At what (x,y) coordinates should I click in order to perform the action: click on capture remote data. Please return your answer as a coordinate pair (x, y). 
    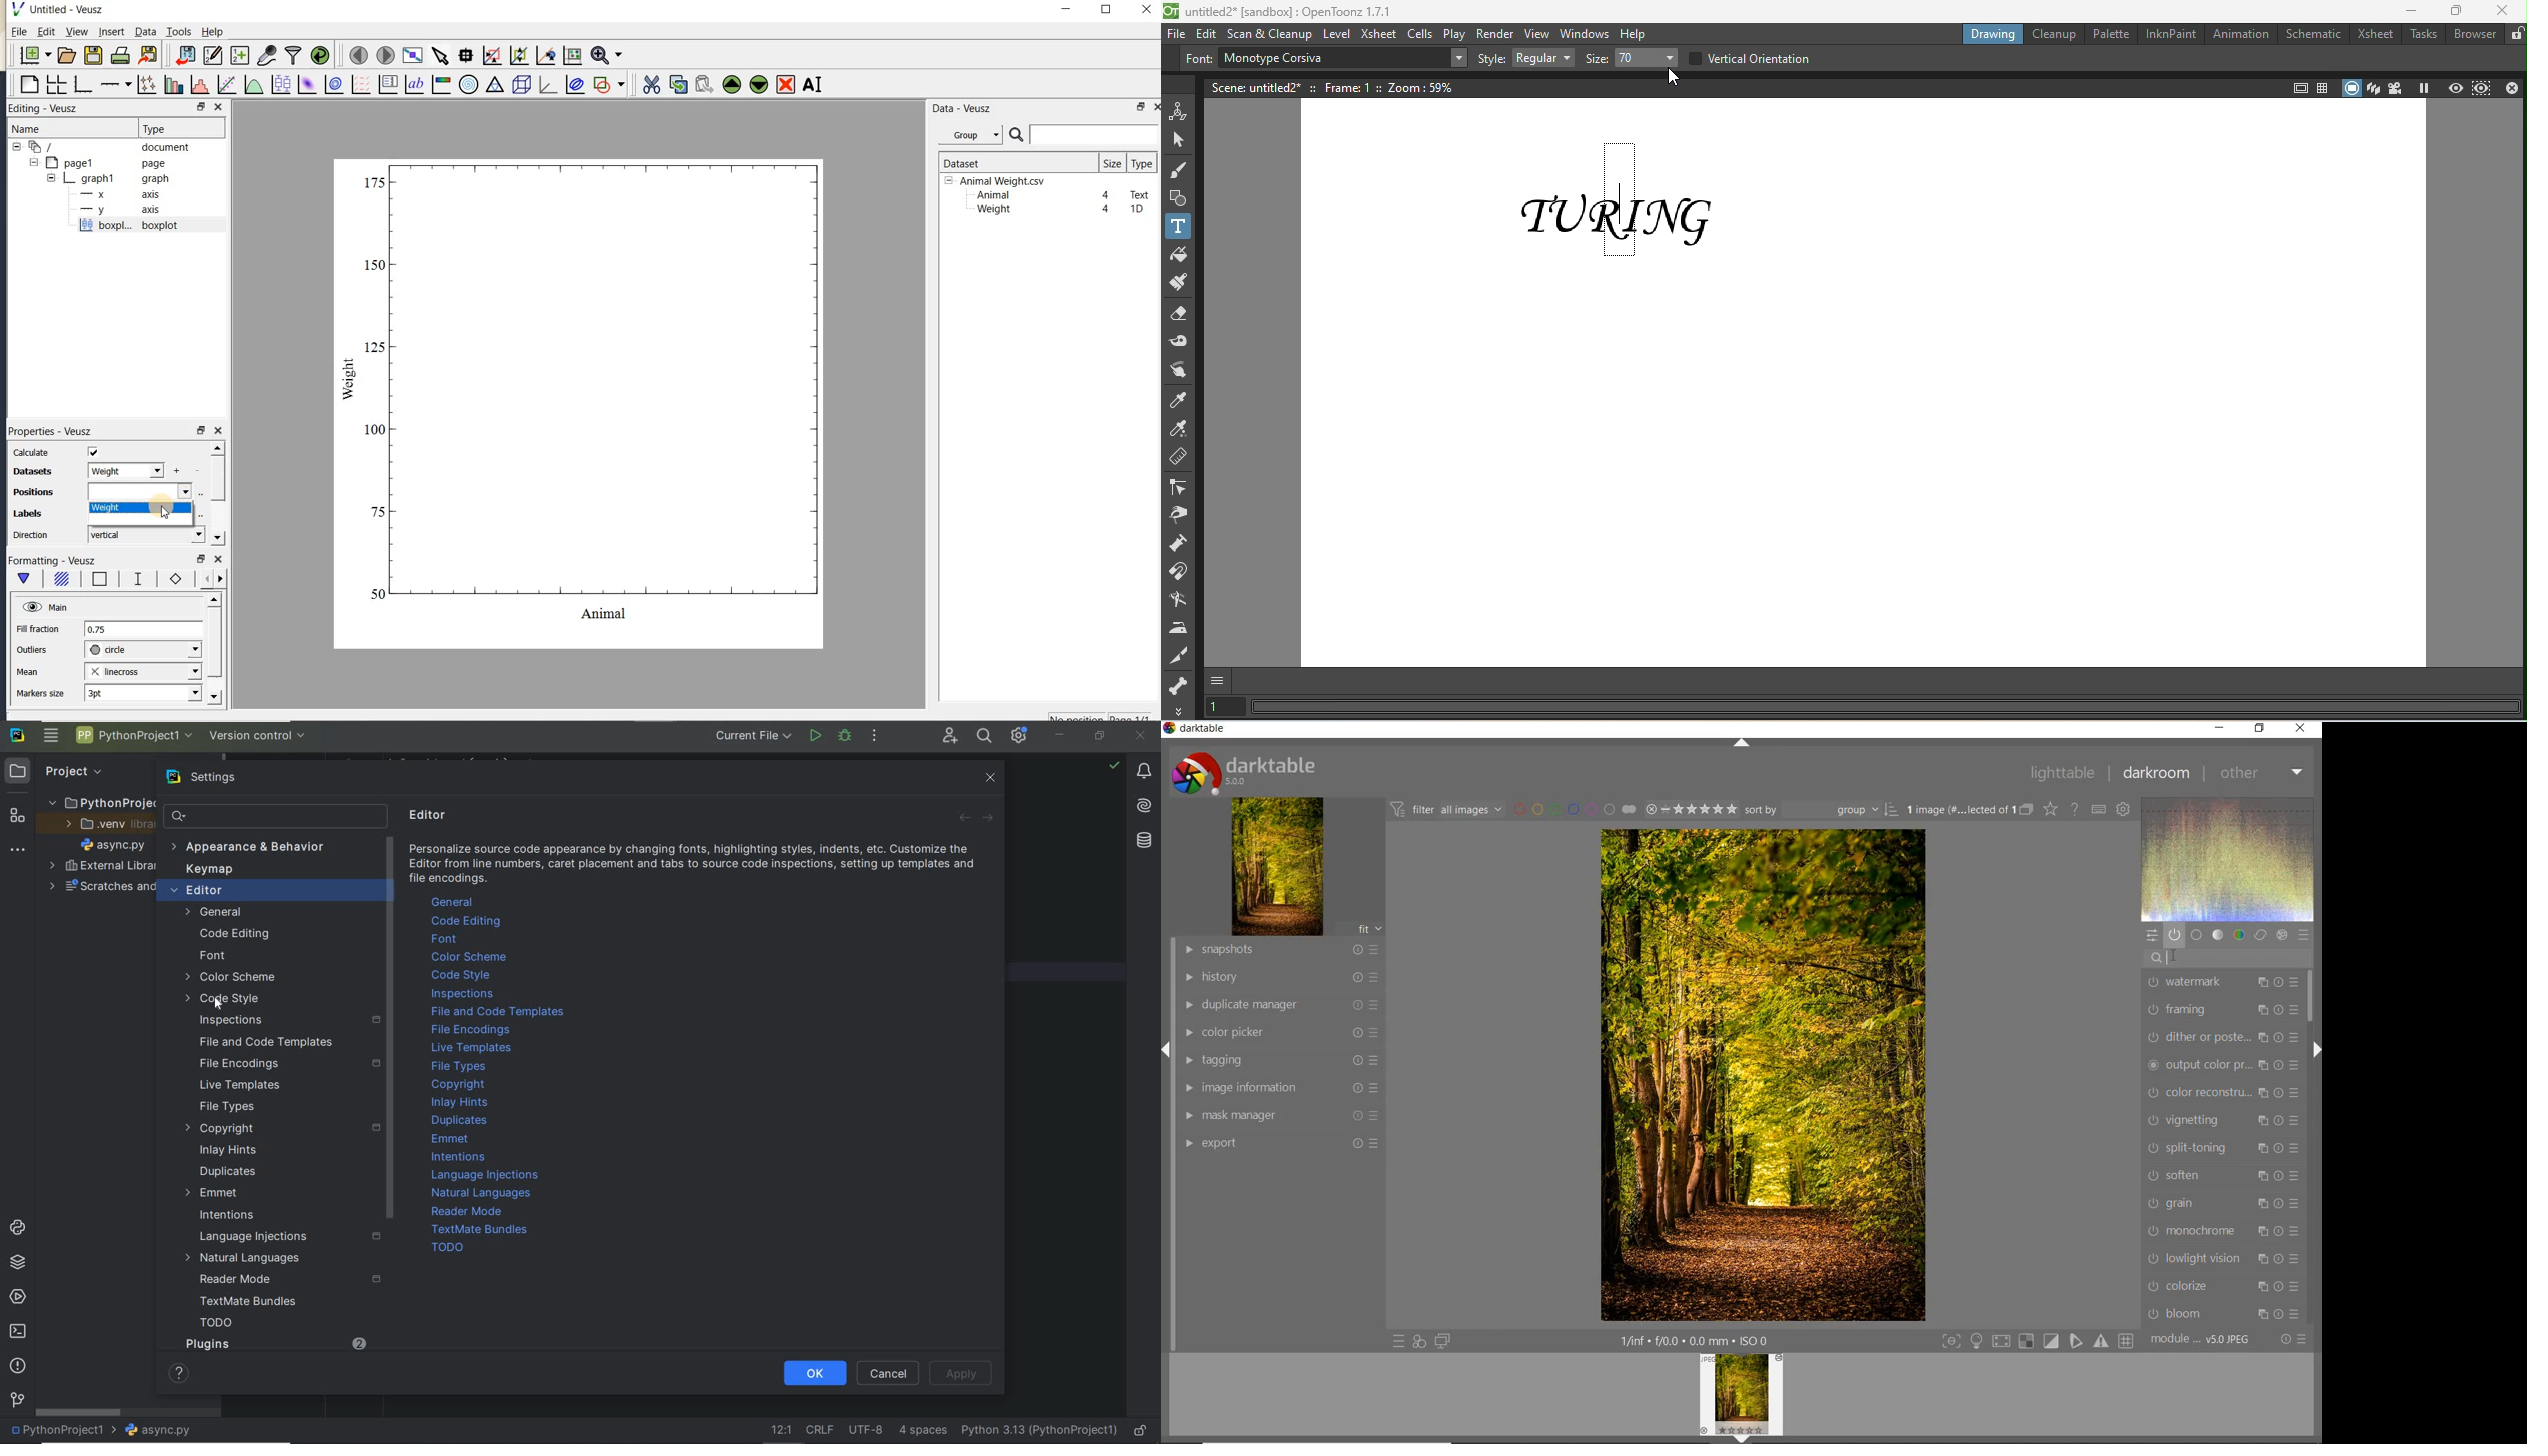
    Looking at the image, I should click on (267, 55).